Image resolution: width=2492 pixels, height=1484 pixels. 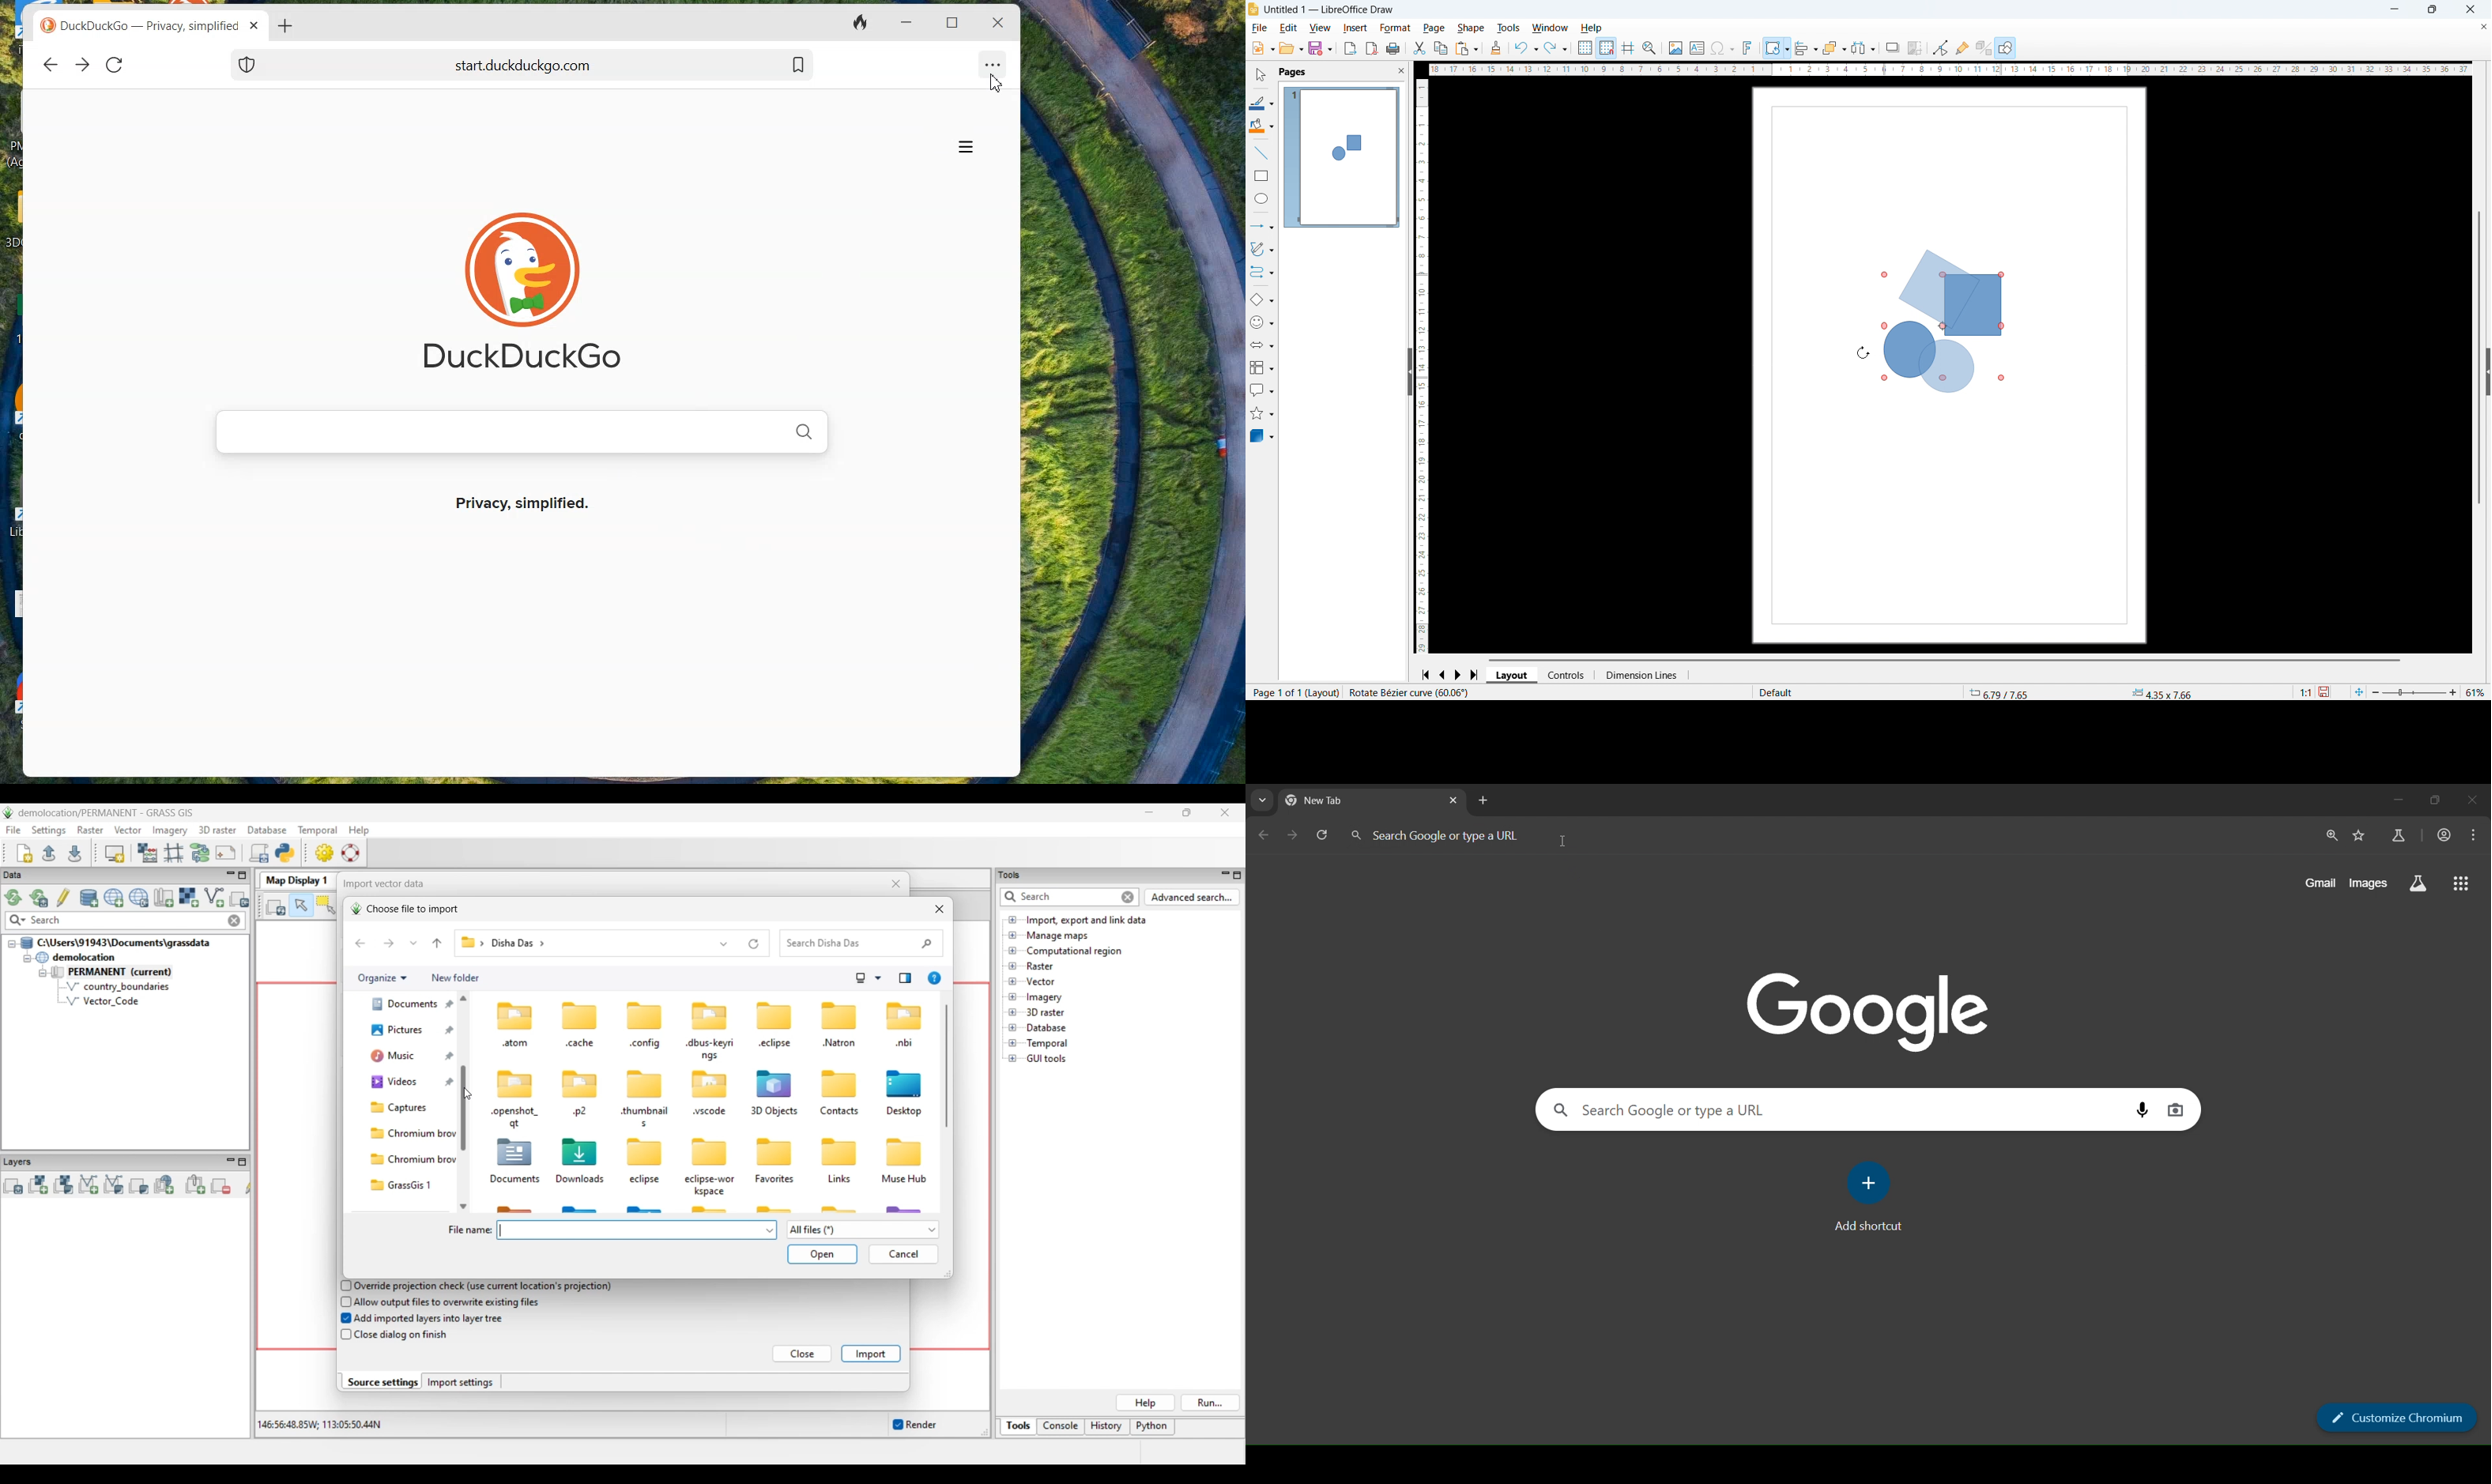 What do you see at coordinates (1862, 352) in the screenshot?
I see `Cursor` at bounding box center [1862, 352].